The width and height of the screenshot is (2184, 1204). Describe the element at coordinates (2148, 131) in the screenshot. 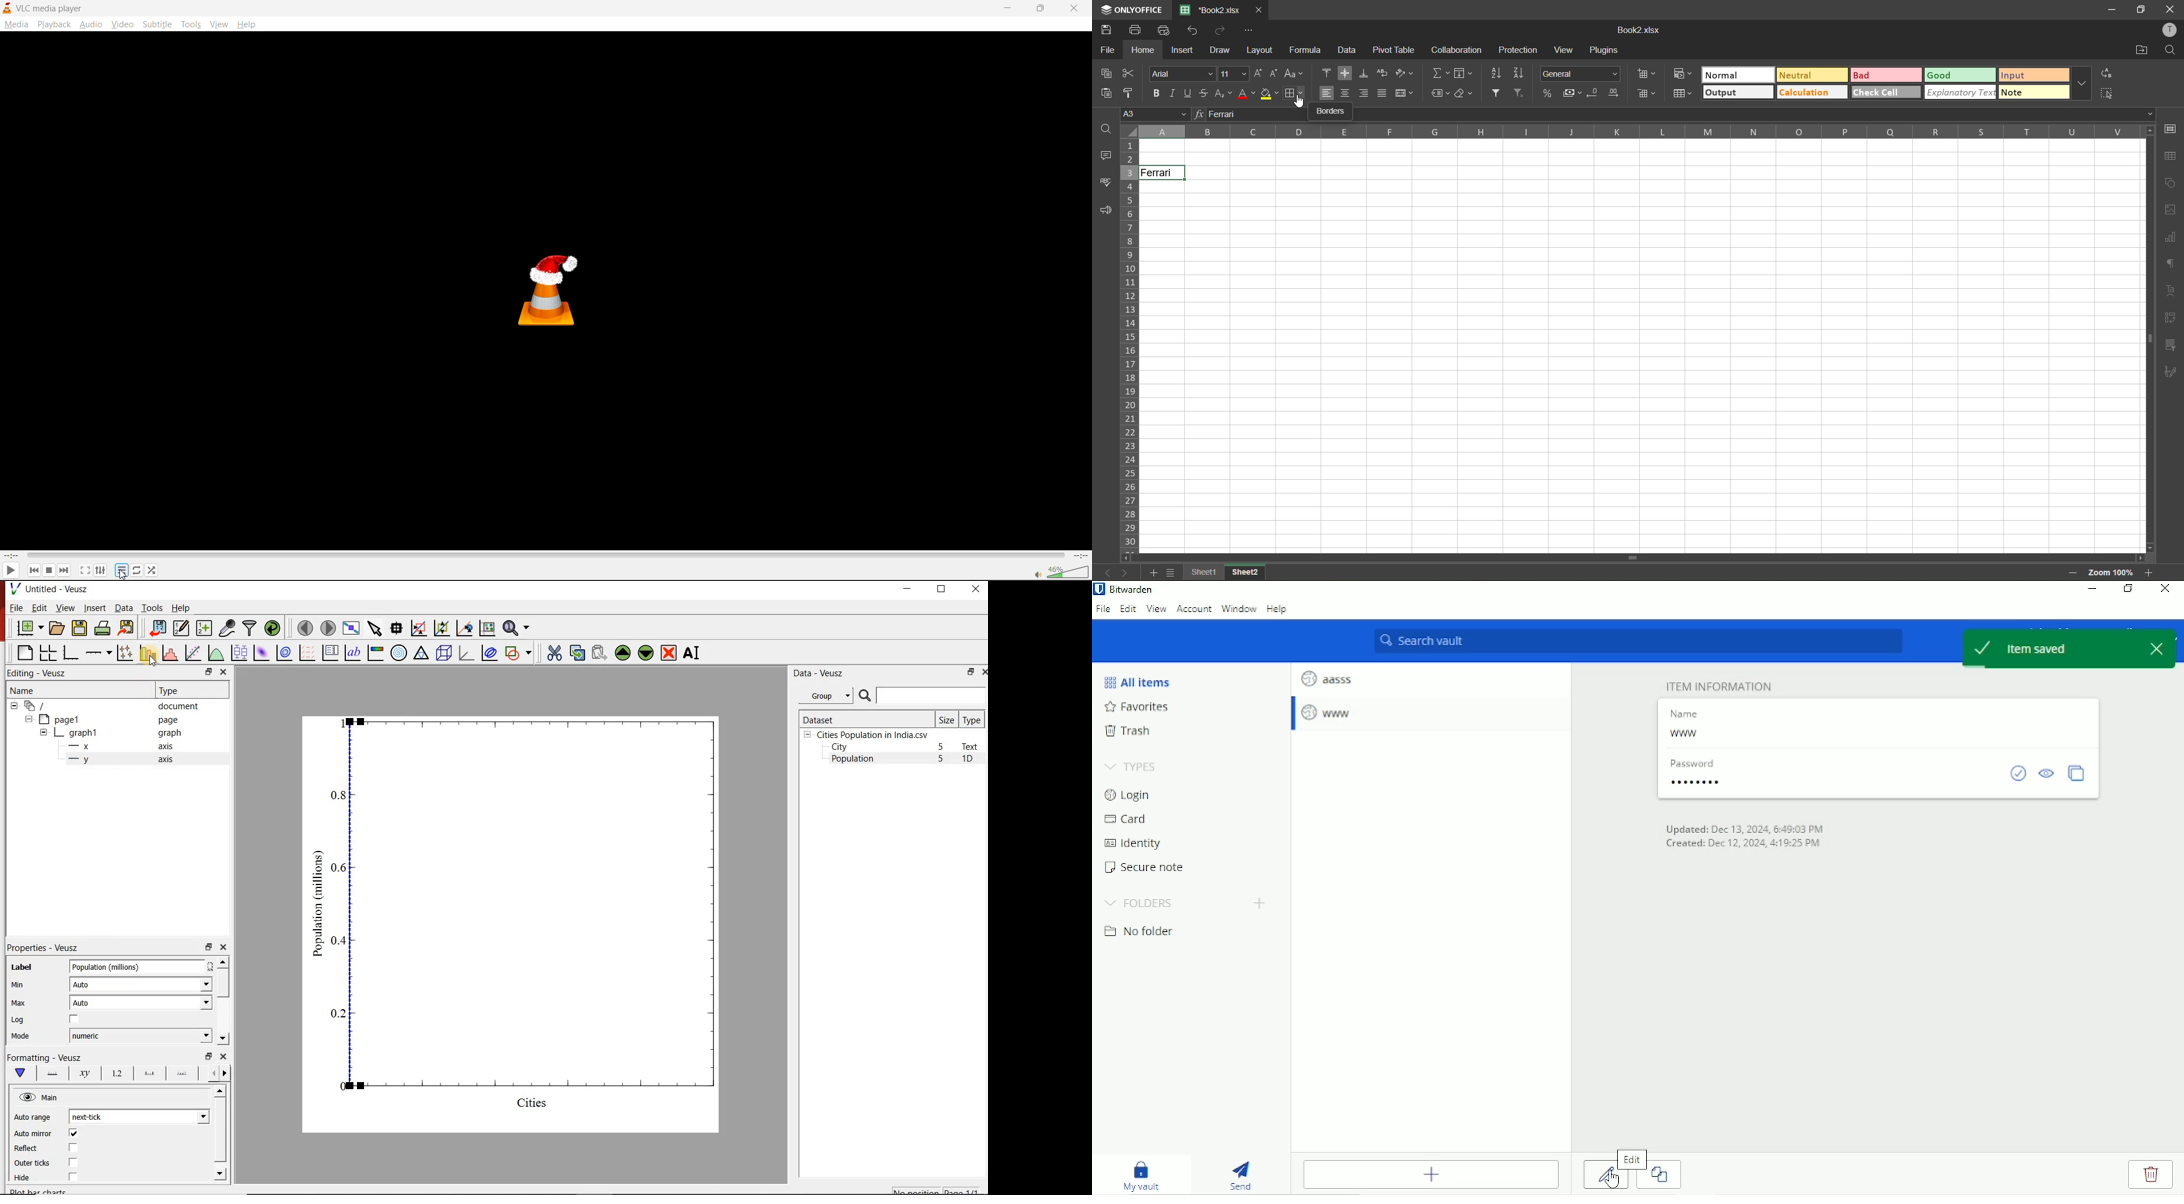

I see `scroll up` at that location.